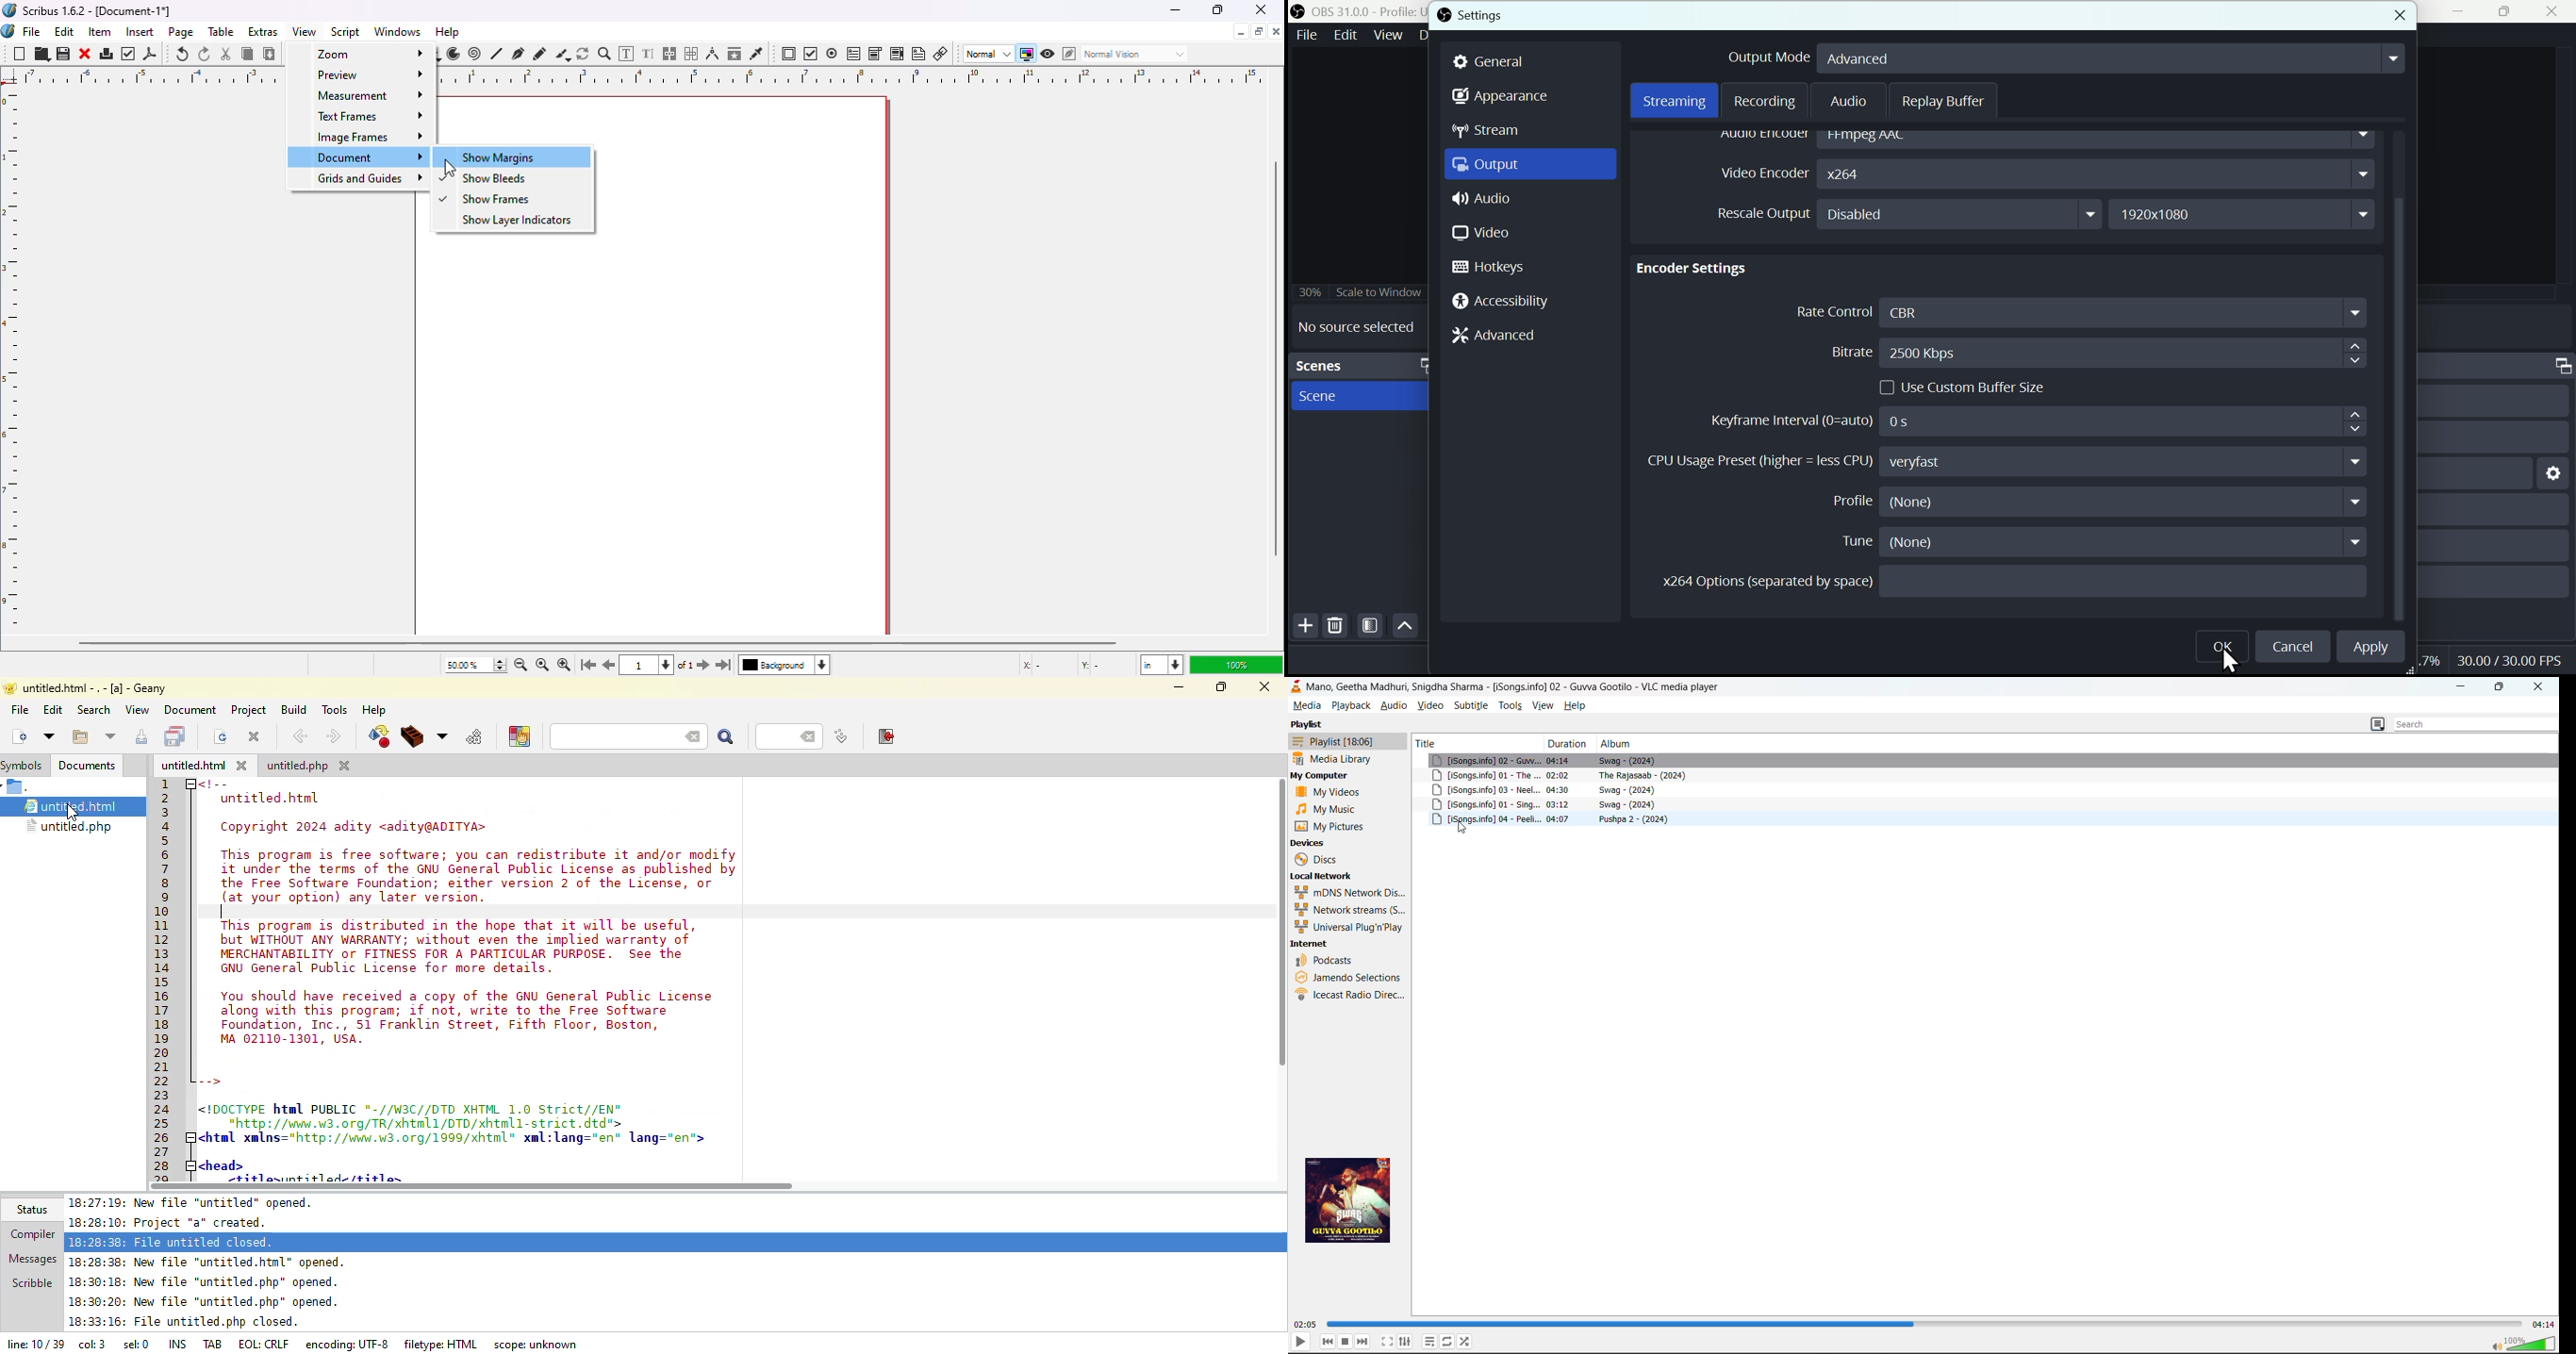 This screenshot has height=1372, width=2576. Describe the element at coordinates (1347, 34) in the screenshot. I see `Edit` at that location.